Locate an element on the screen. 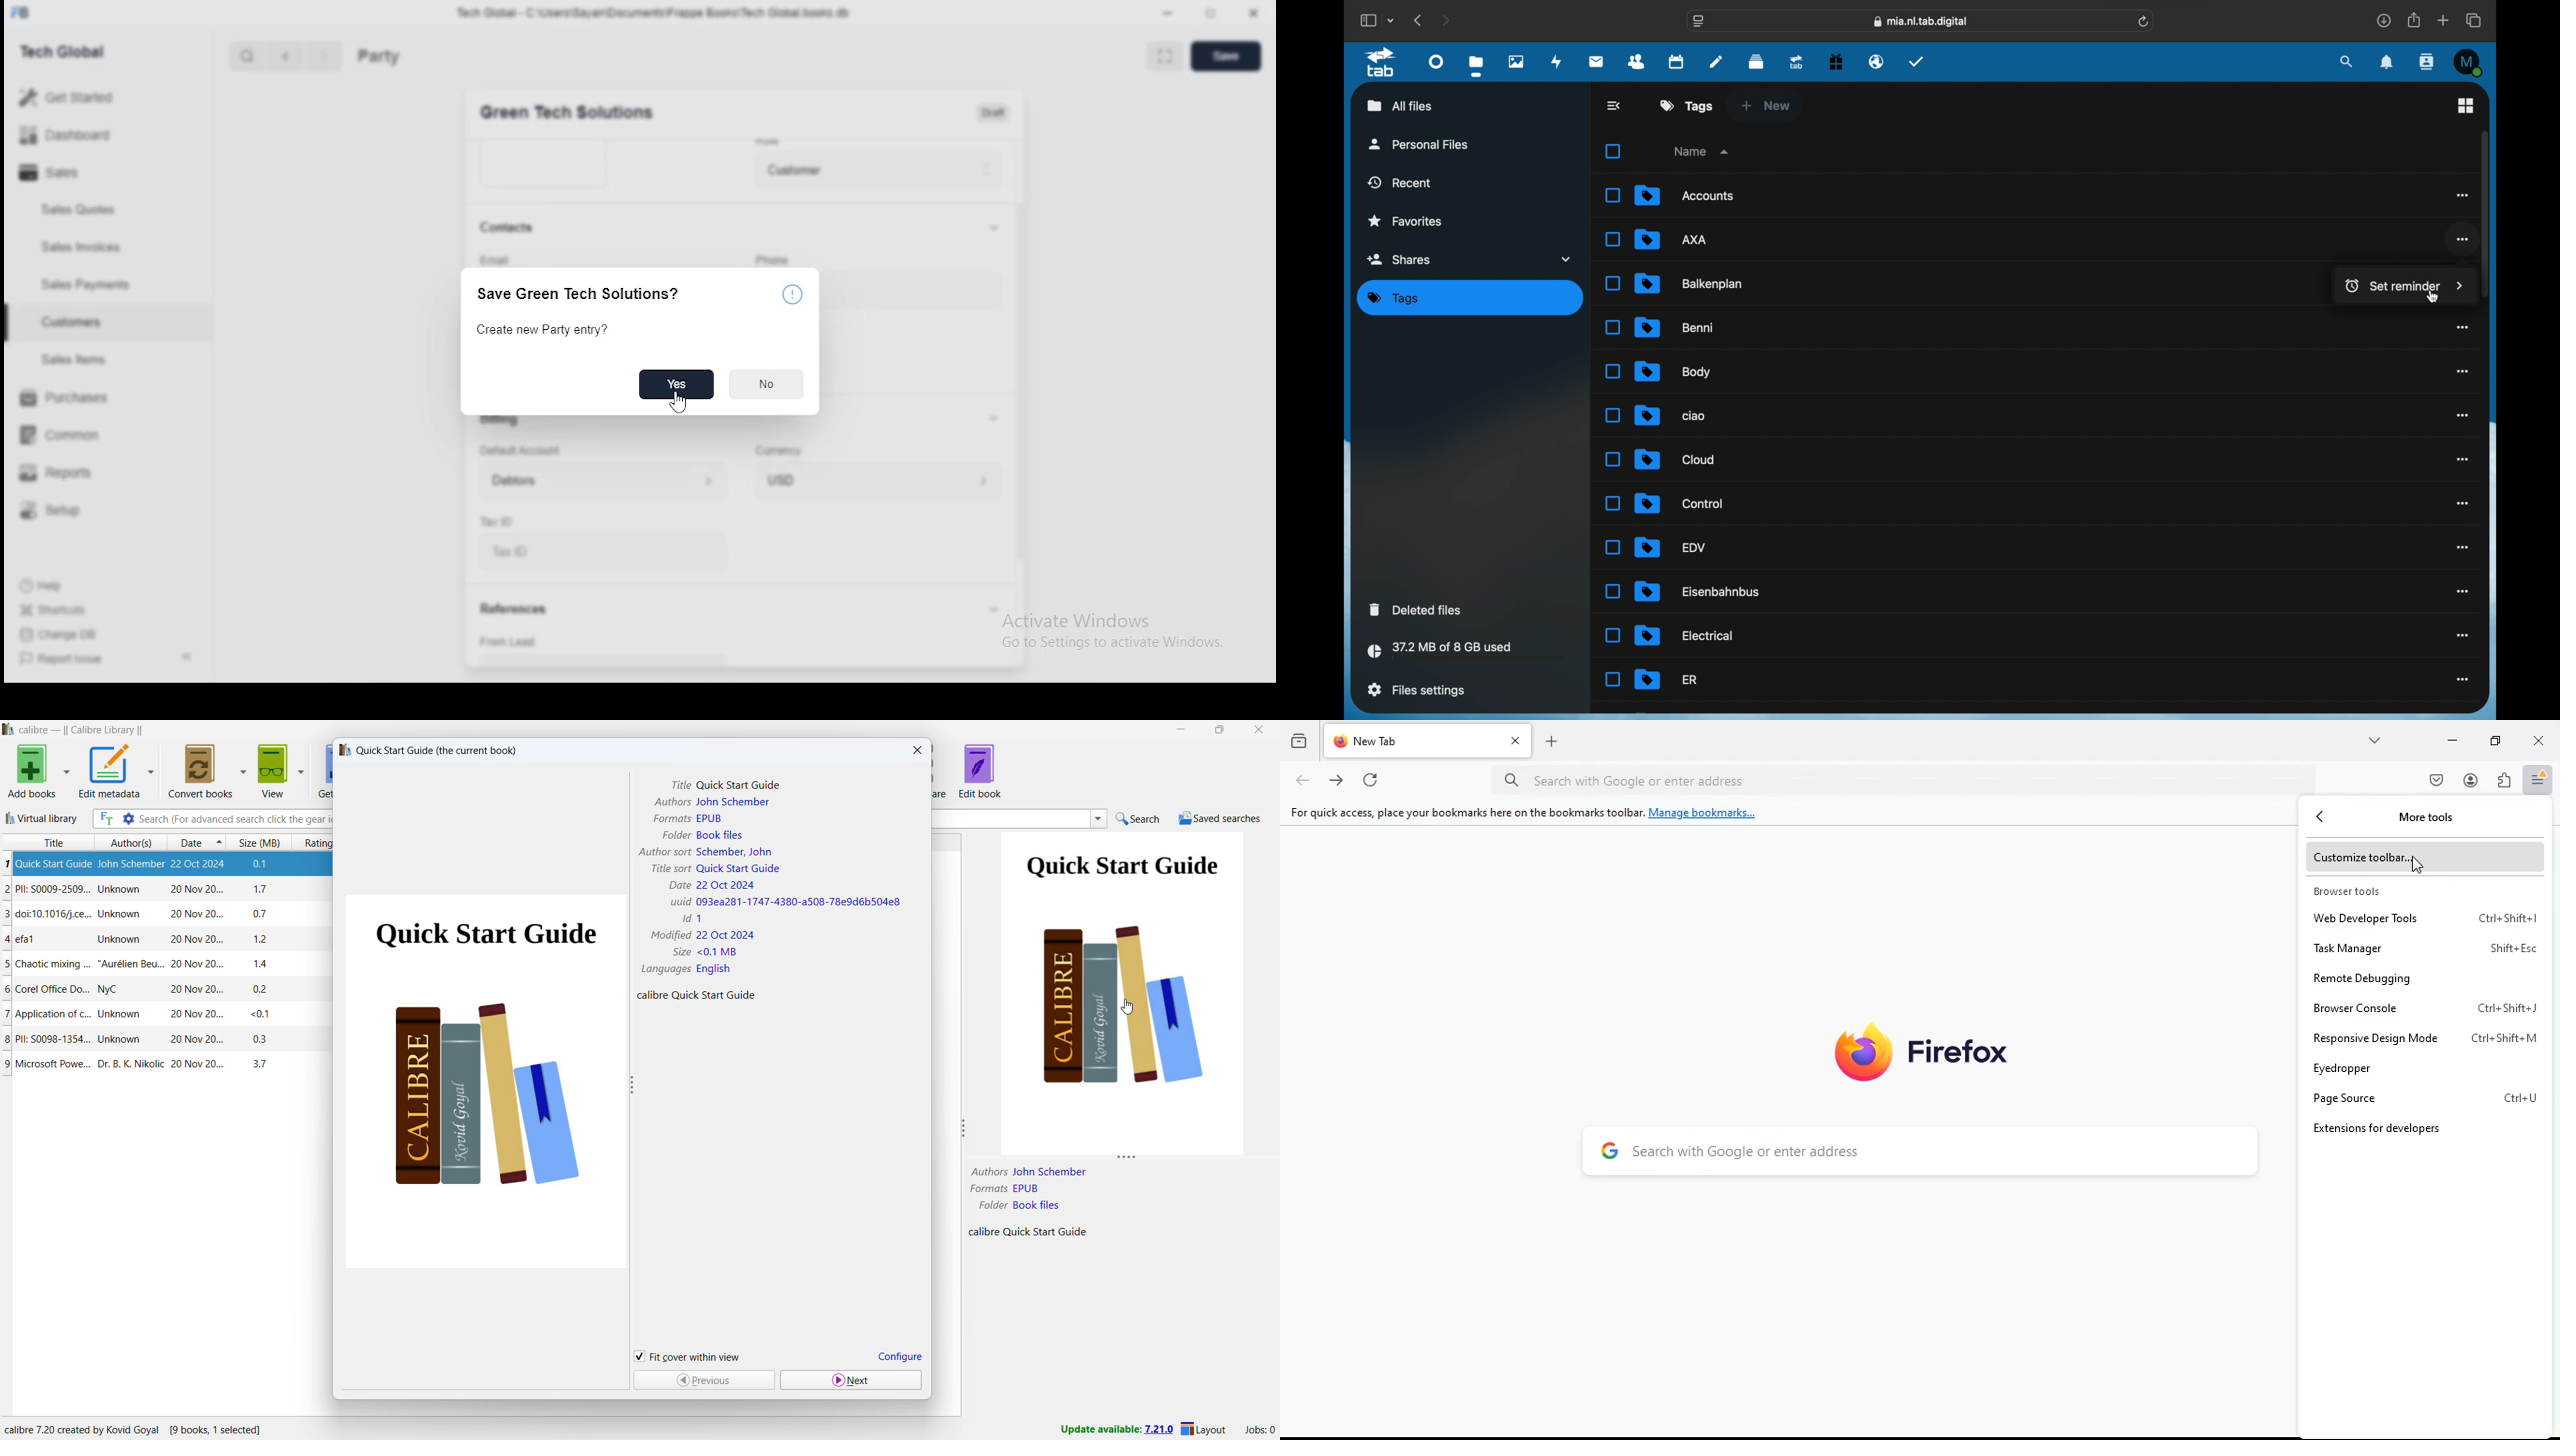 Image resolution: width=2576 pixels, height=1456 pixels. more options is located at coordinates (2463, 680).